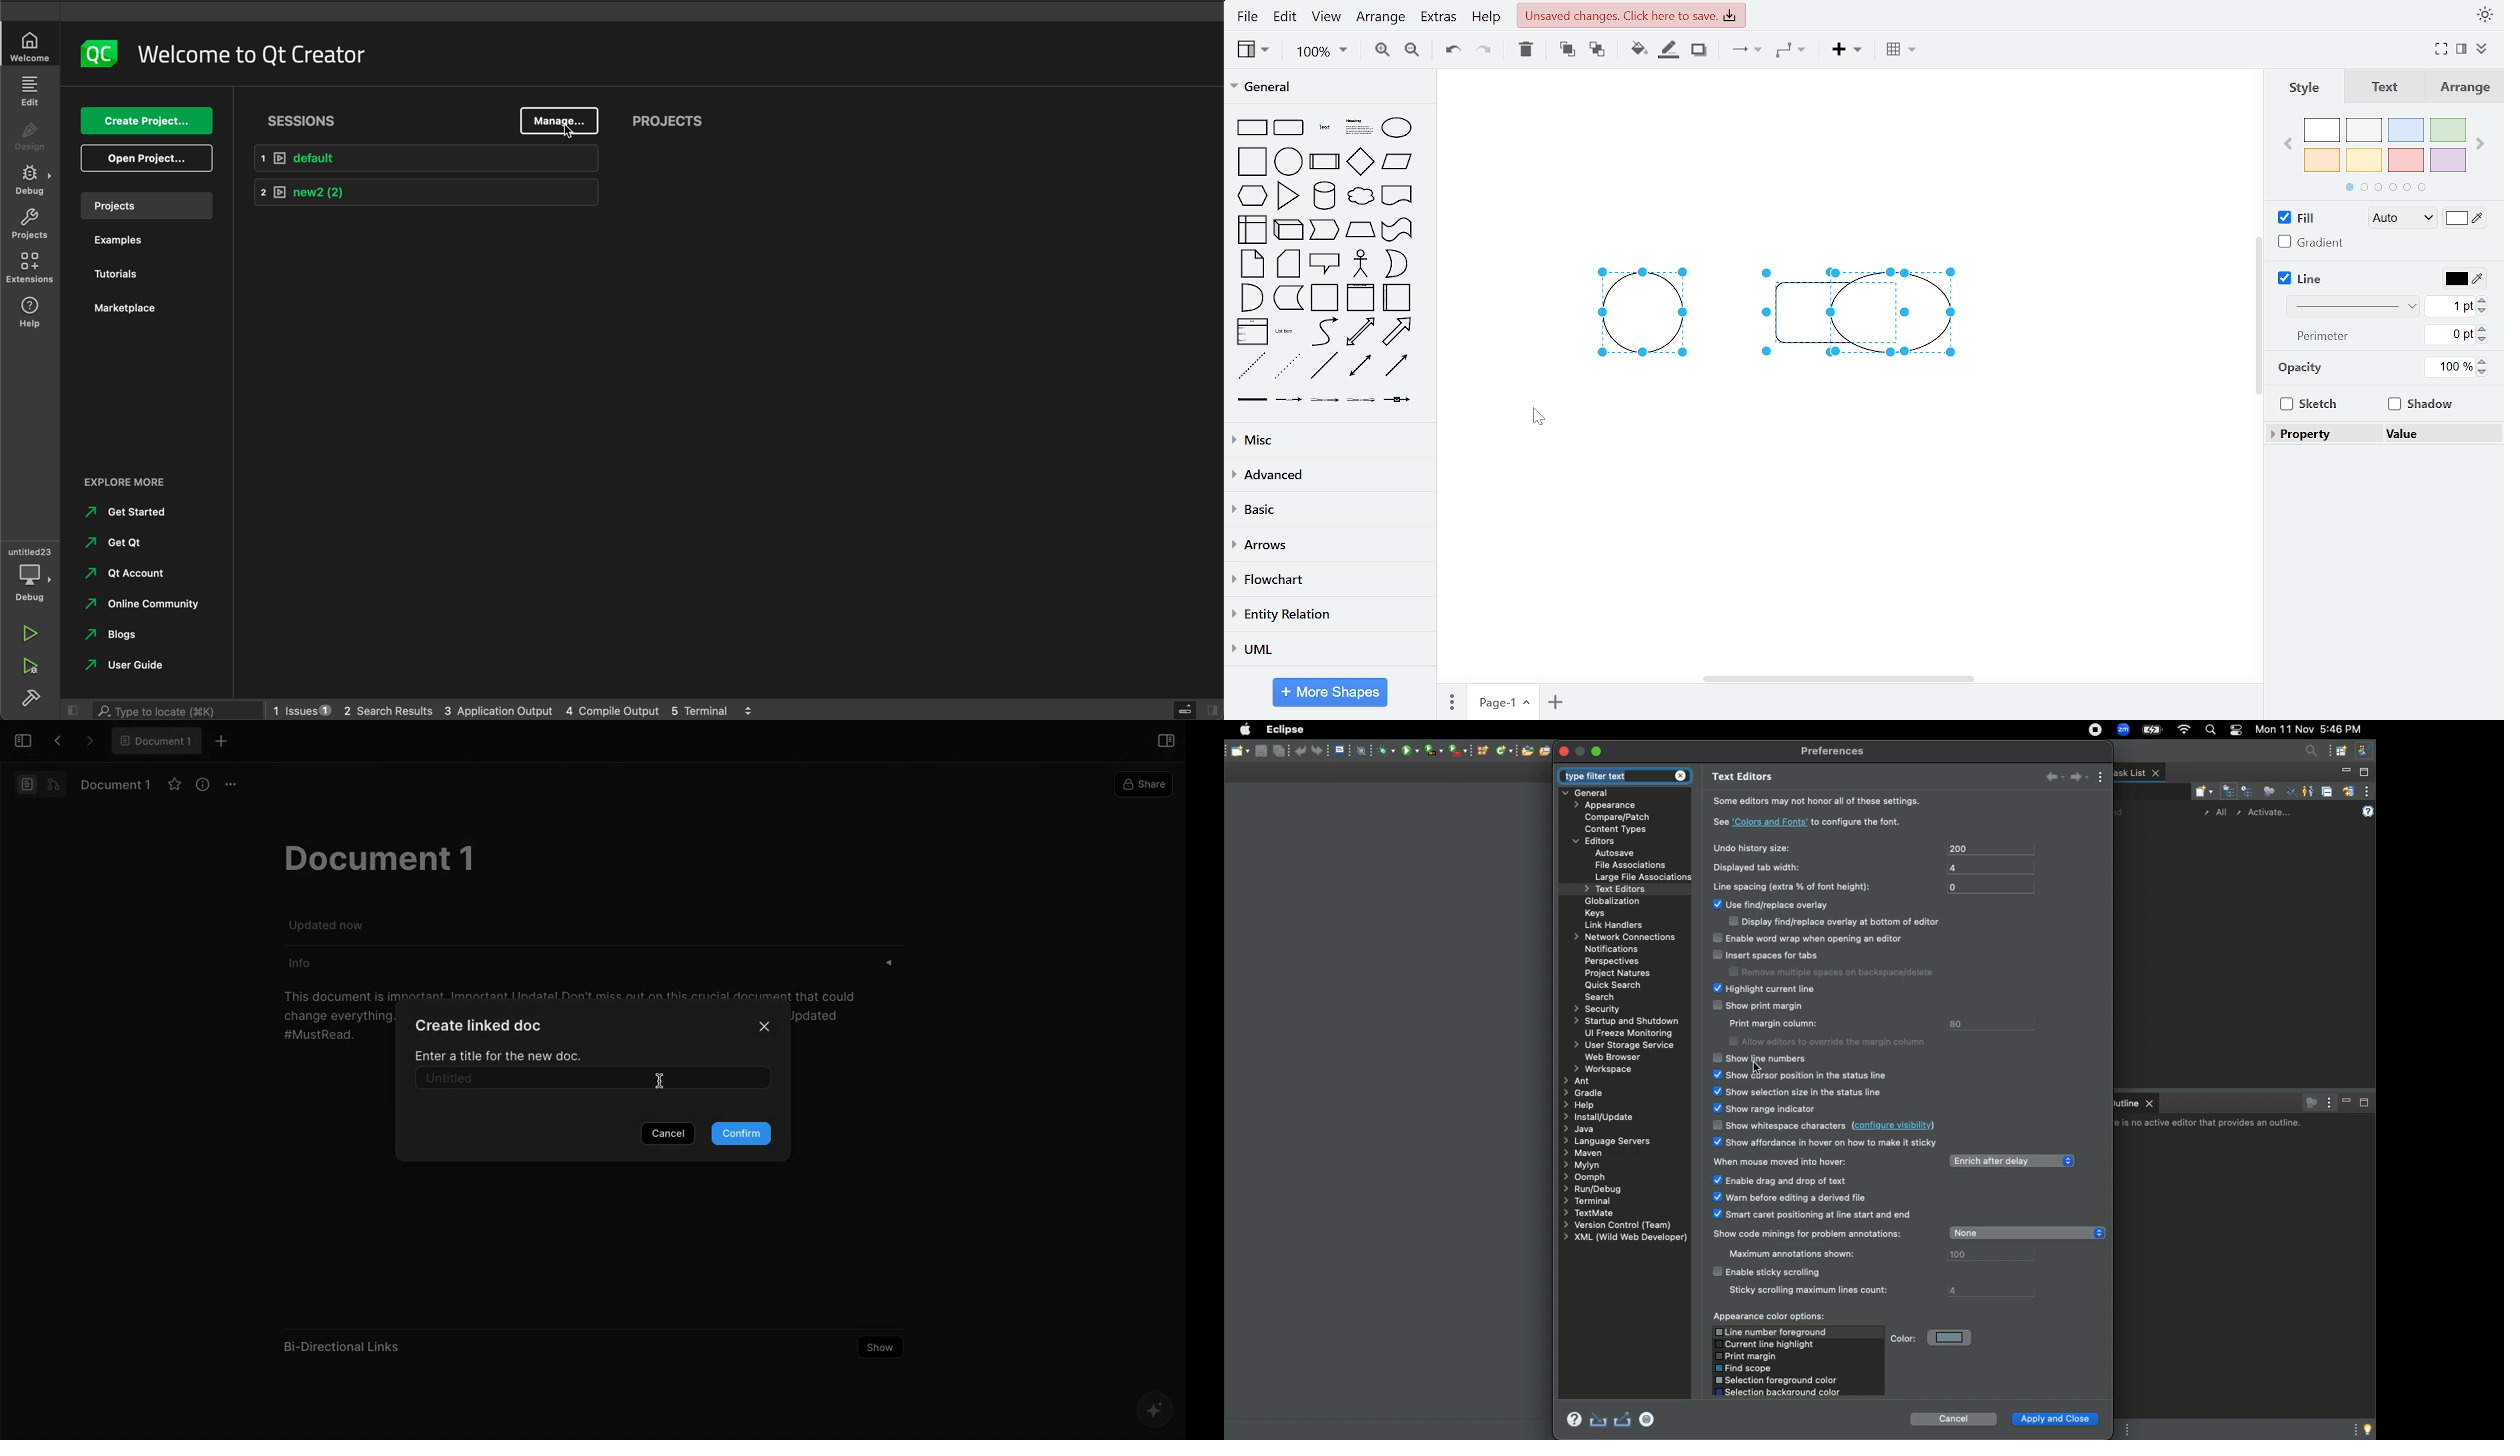 The image size is (2520, 1456). Describe the element at coordinates (1326, 298) in the screenshot. I see `container` at that location.